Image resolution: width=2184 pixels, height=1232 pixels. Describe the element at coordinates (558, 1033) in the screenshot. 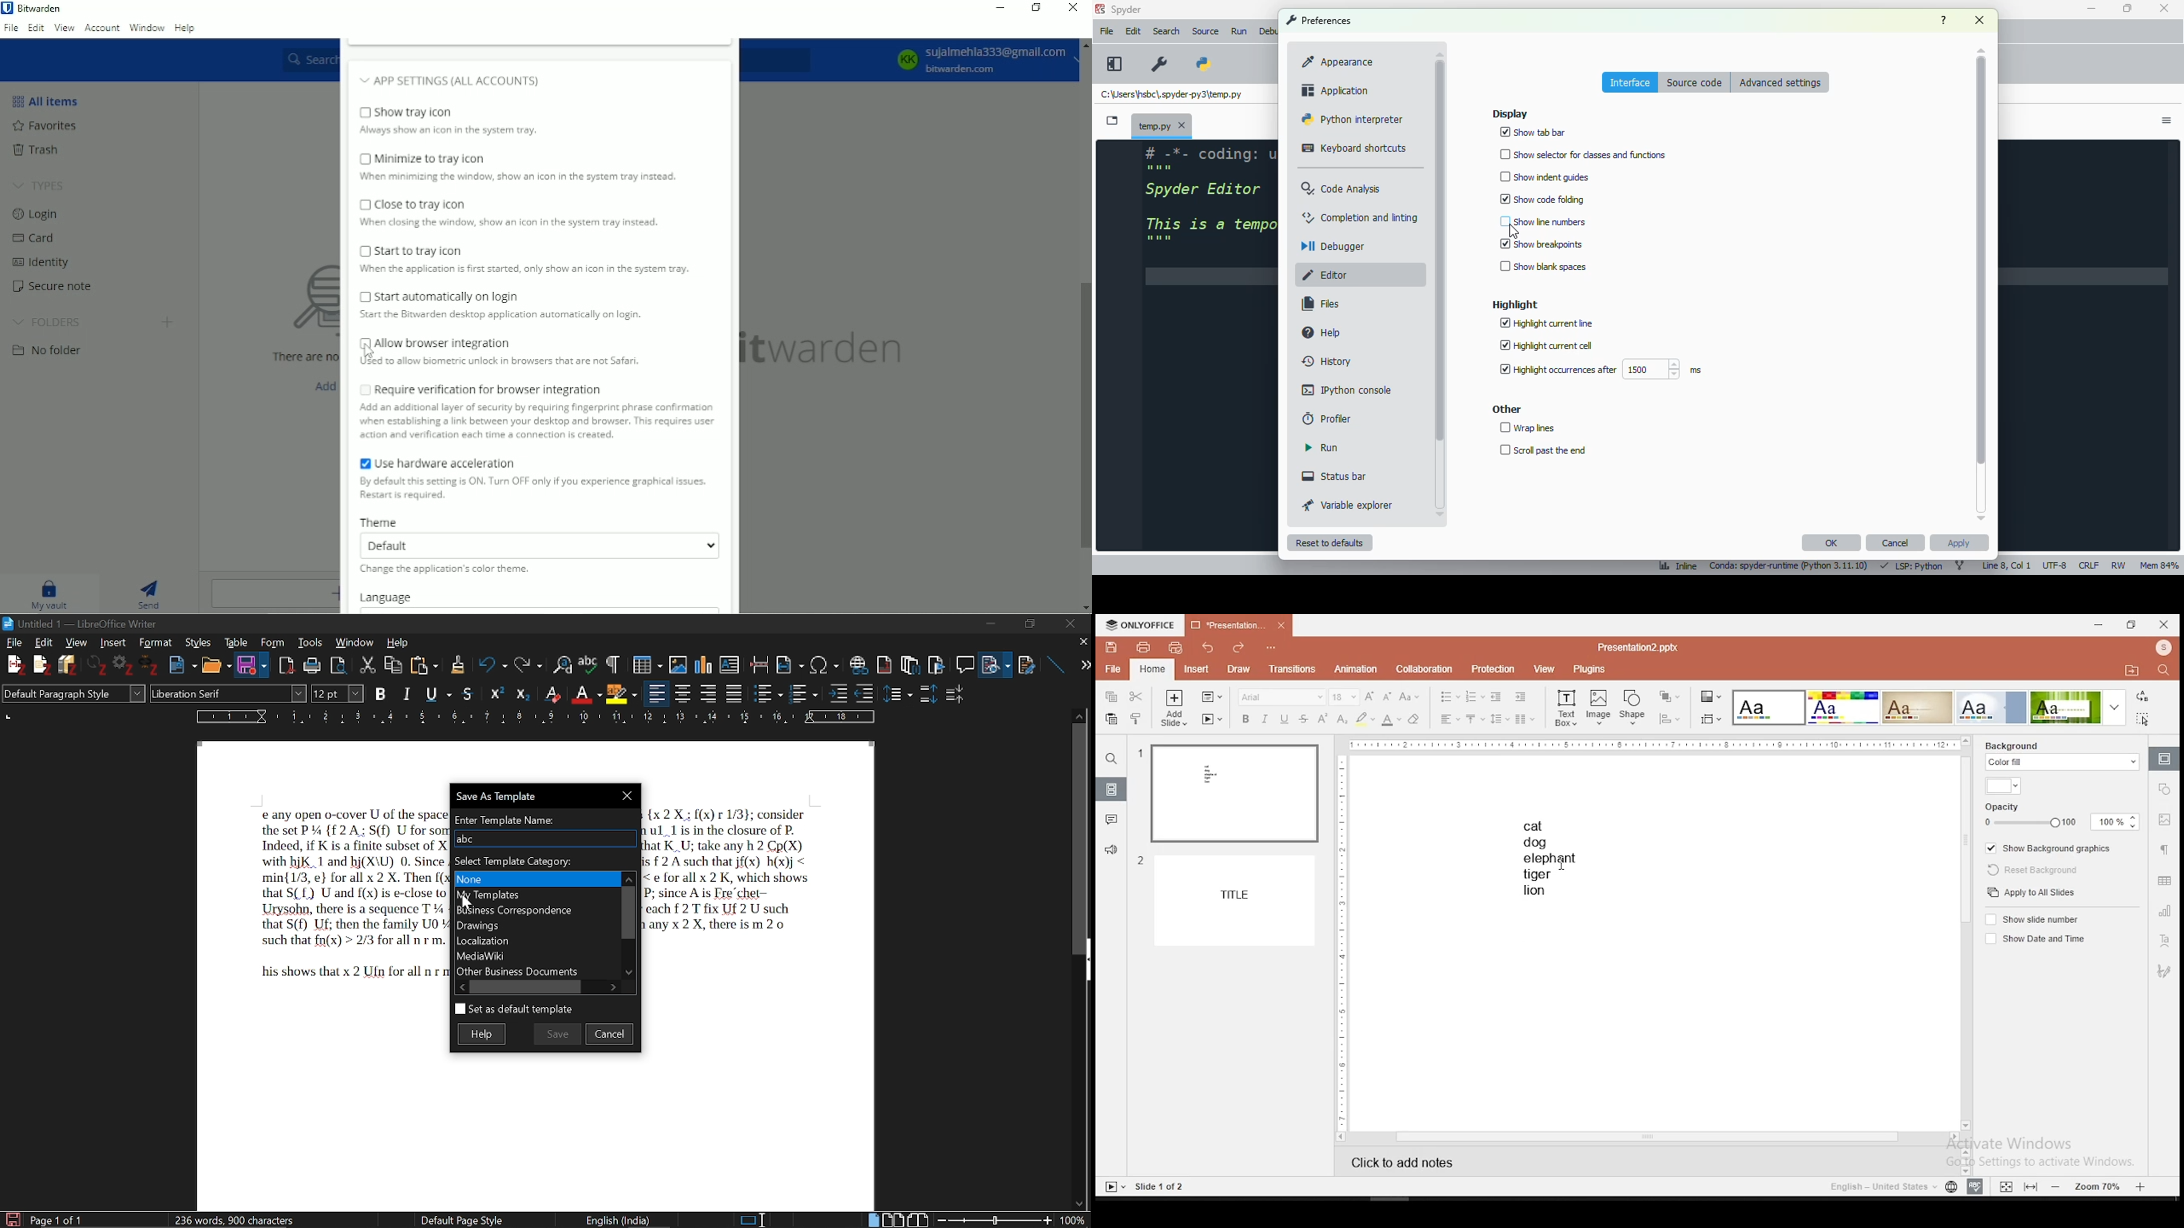

I see `Save` at that location.